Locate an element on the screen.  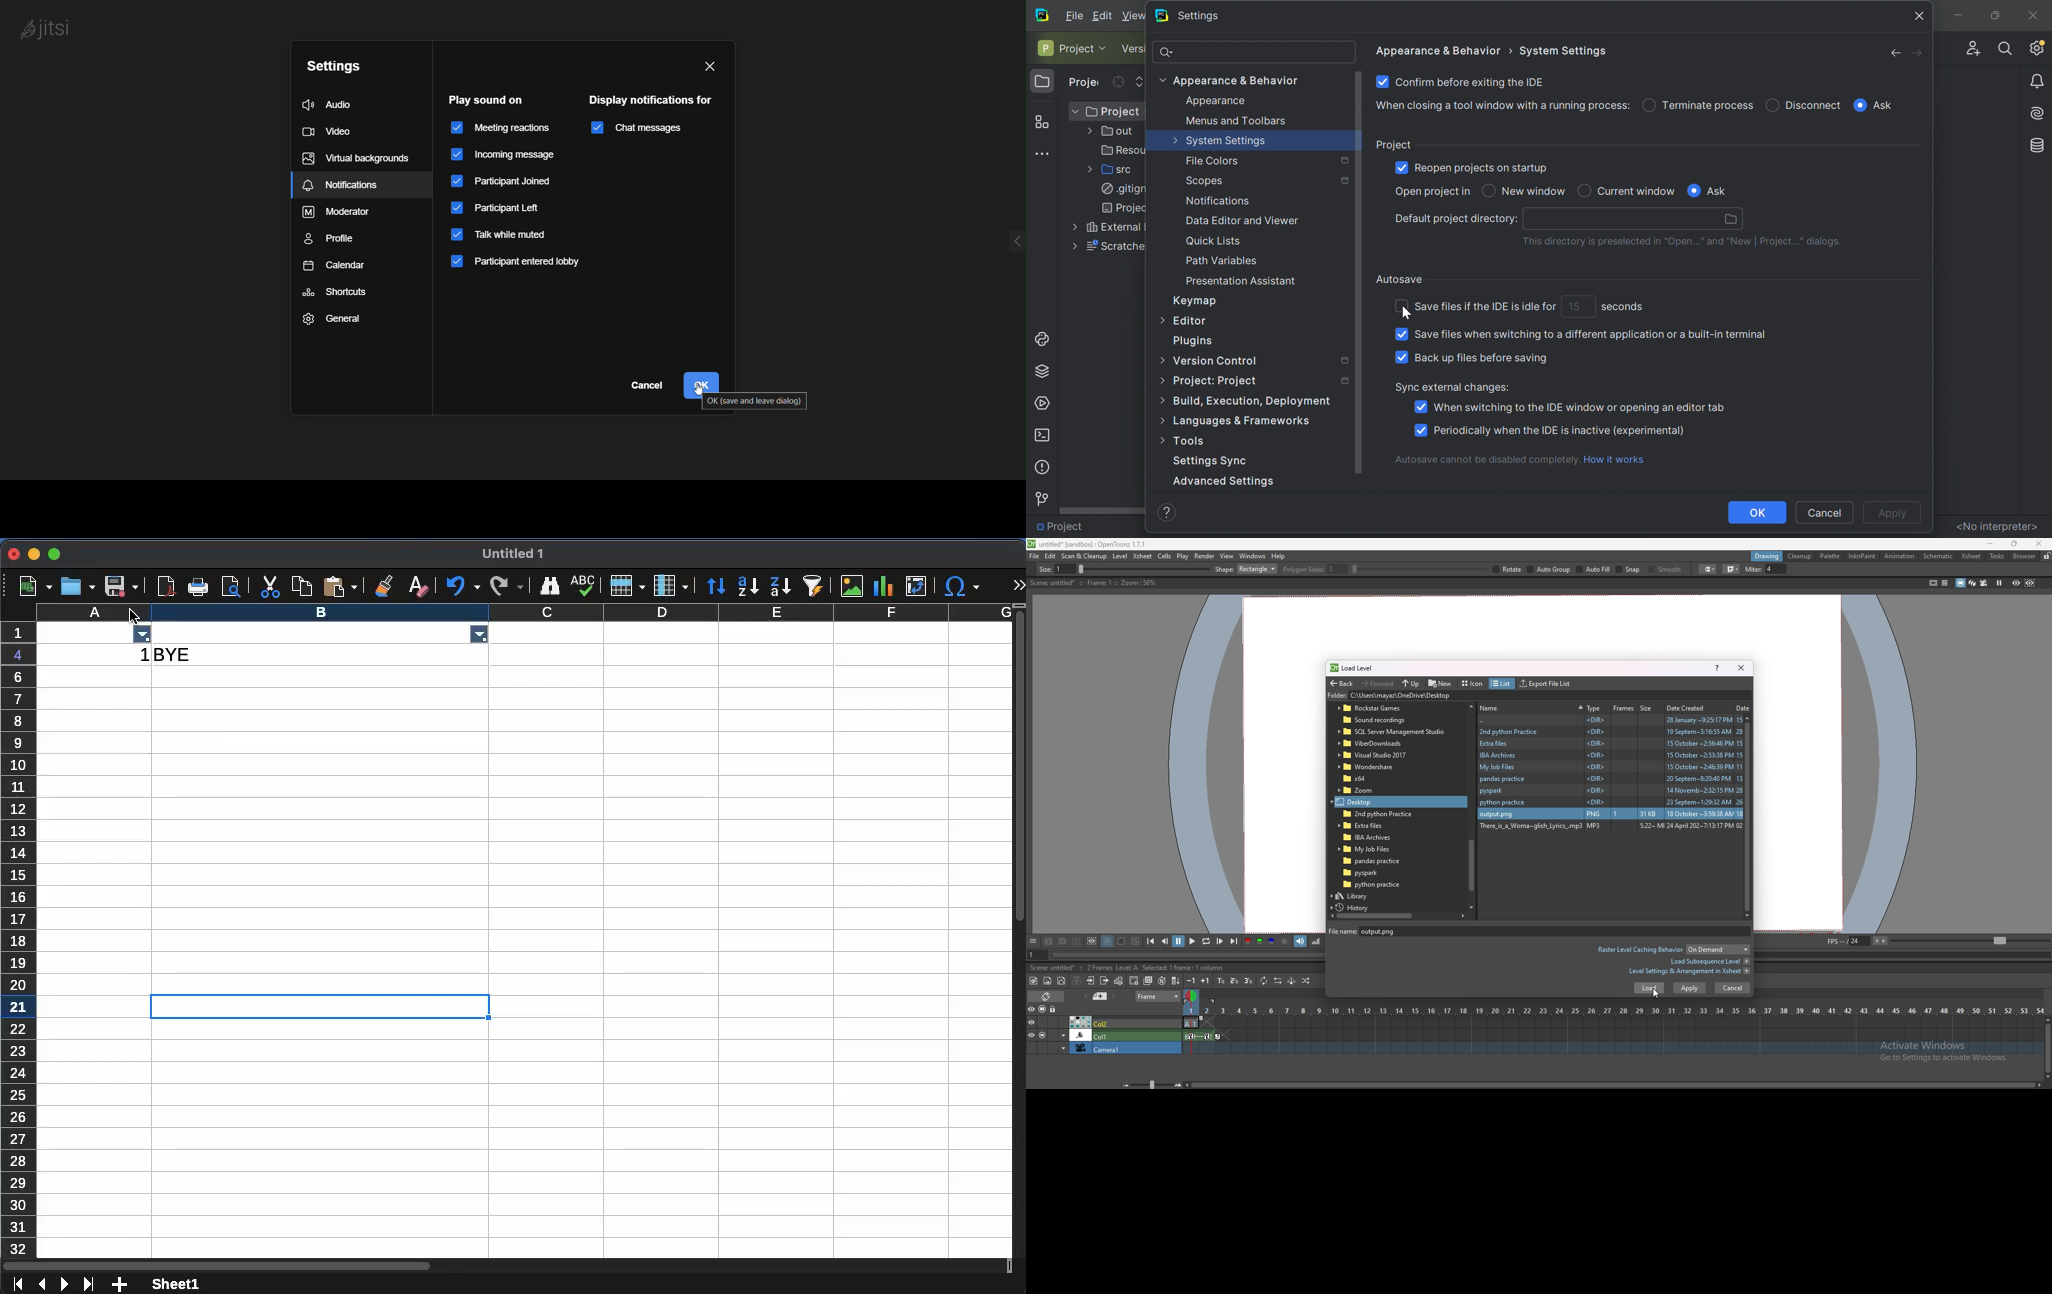
column is located at coordinates (590, 613).